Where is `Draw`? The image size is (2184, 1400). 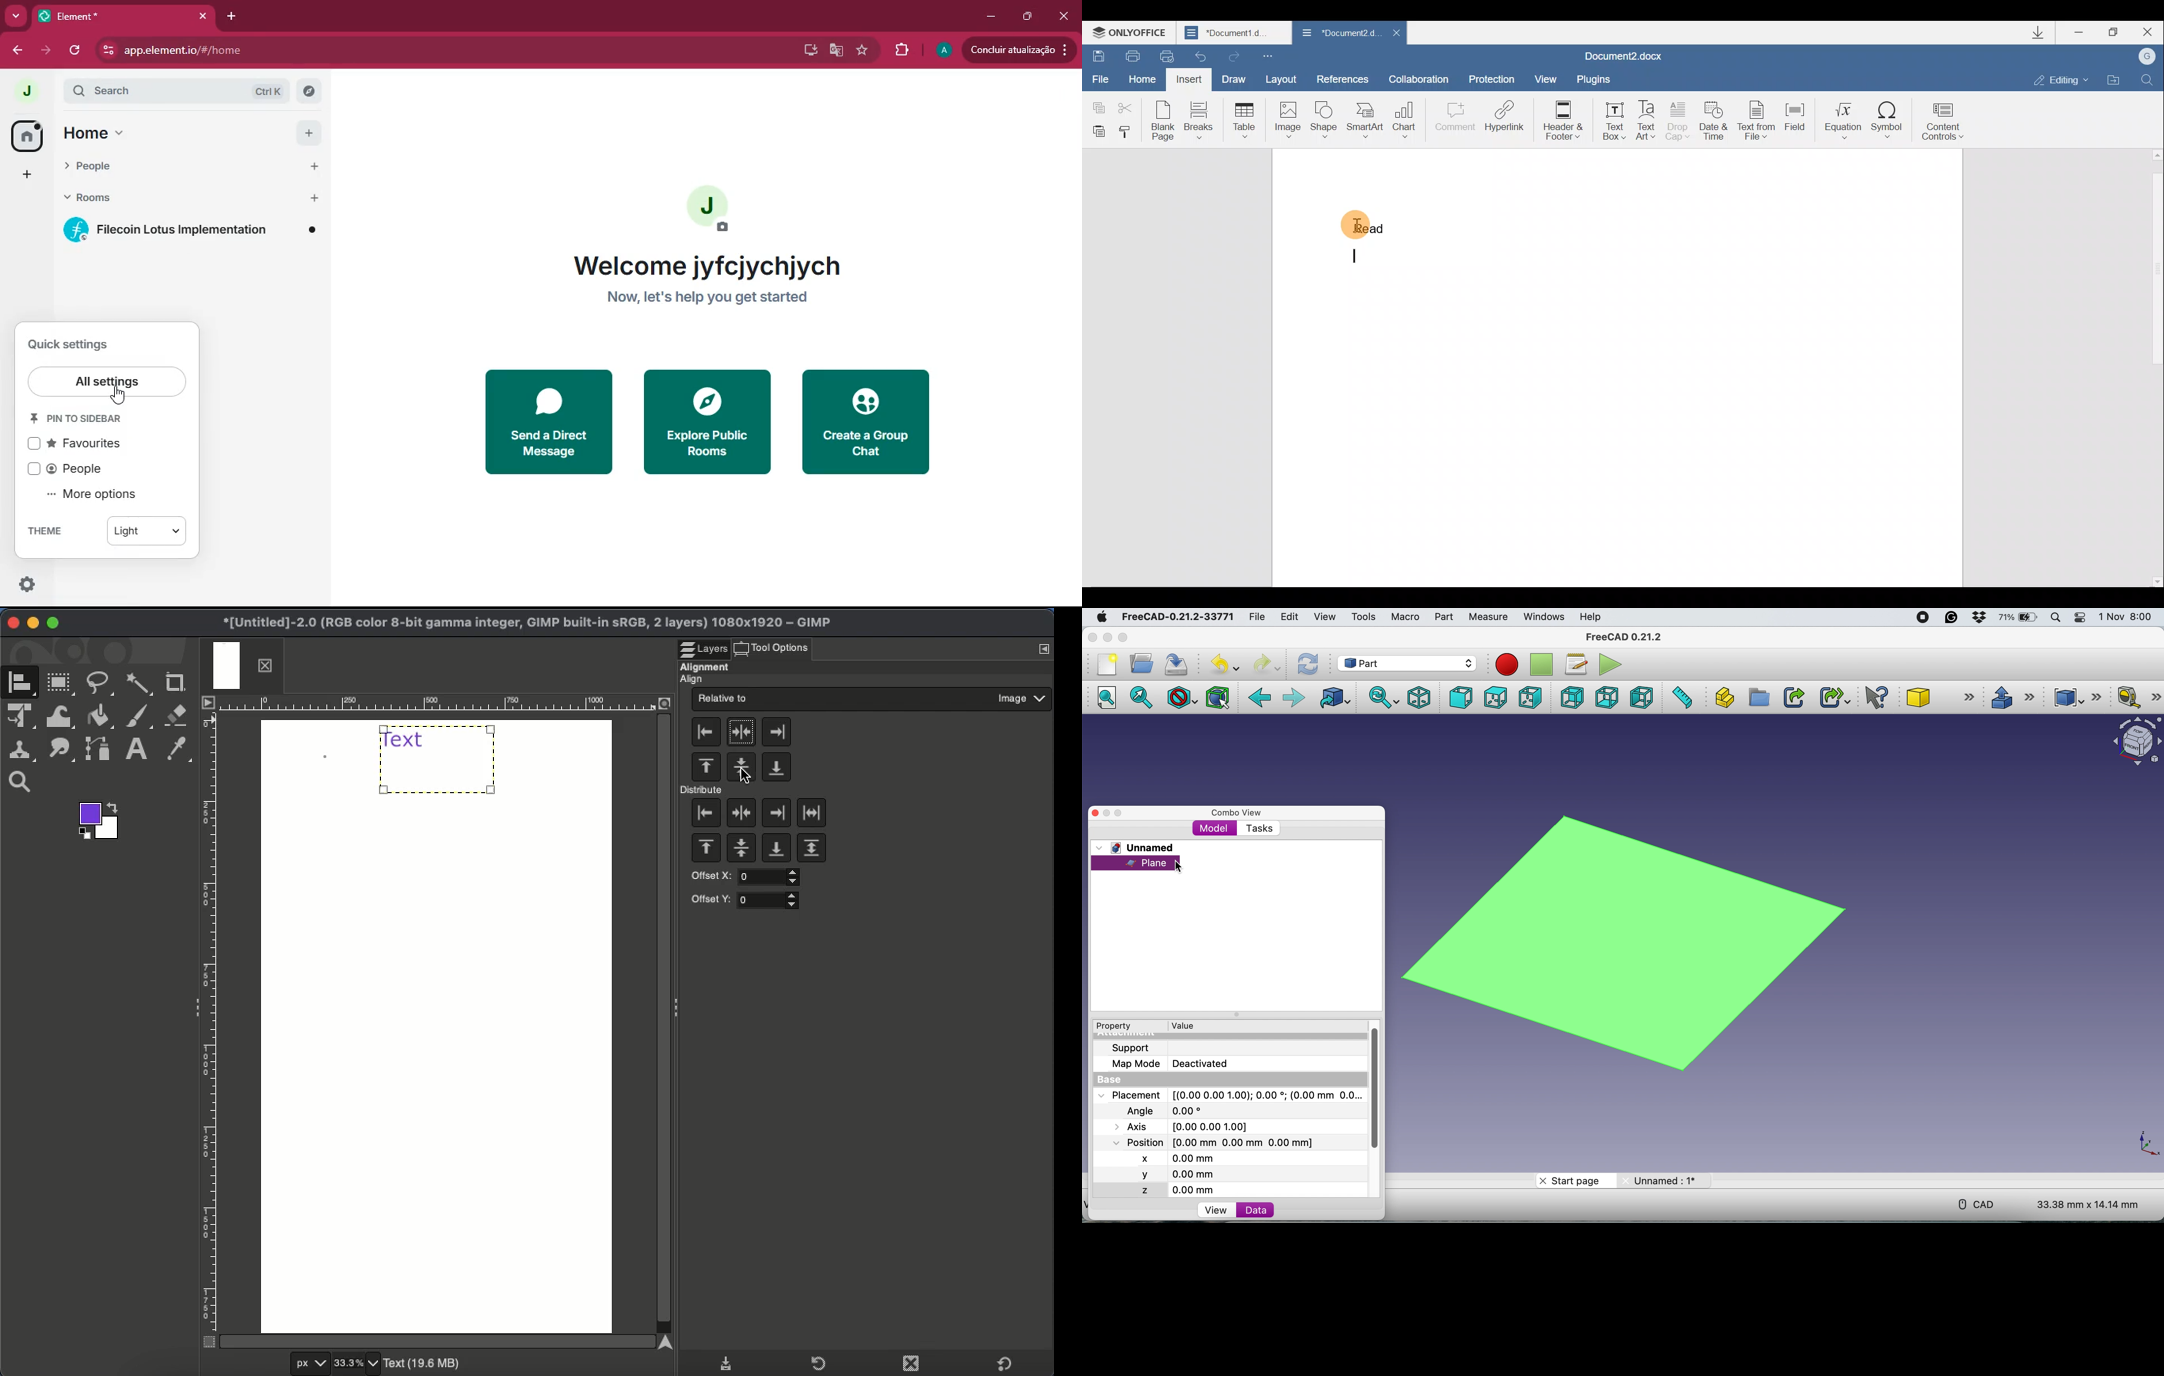
Draw is located at coordinates (1235, 78).